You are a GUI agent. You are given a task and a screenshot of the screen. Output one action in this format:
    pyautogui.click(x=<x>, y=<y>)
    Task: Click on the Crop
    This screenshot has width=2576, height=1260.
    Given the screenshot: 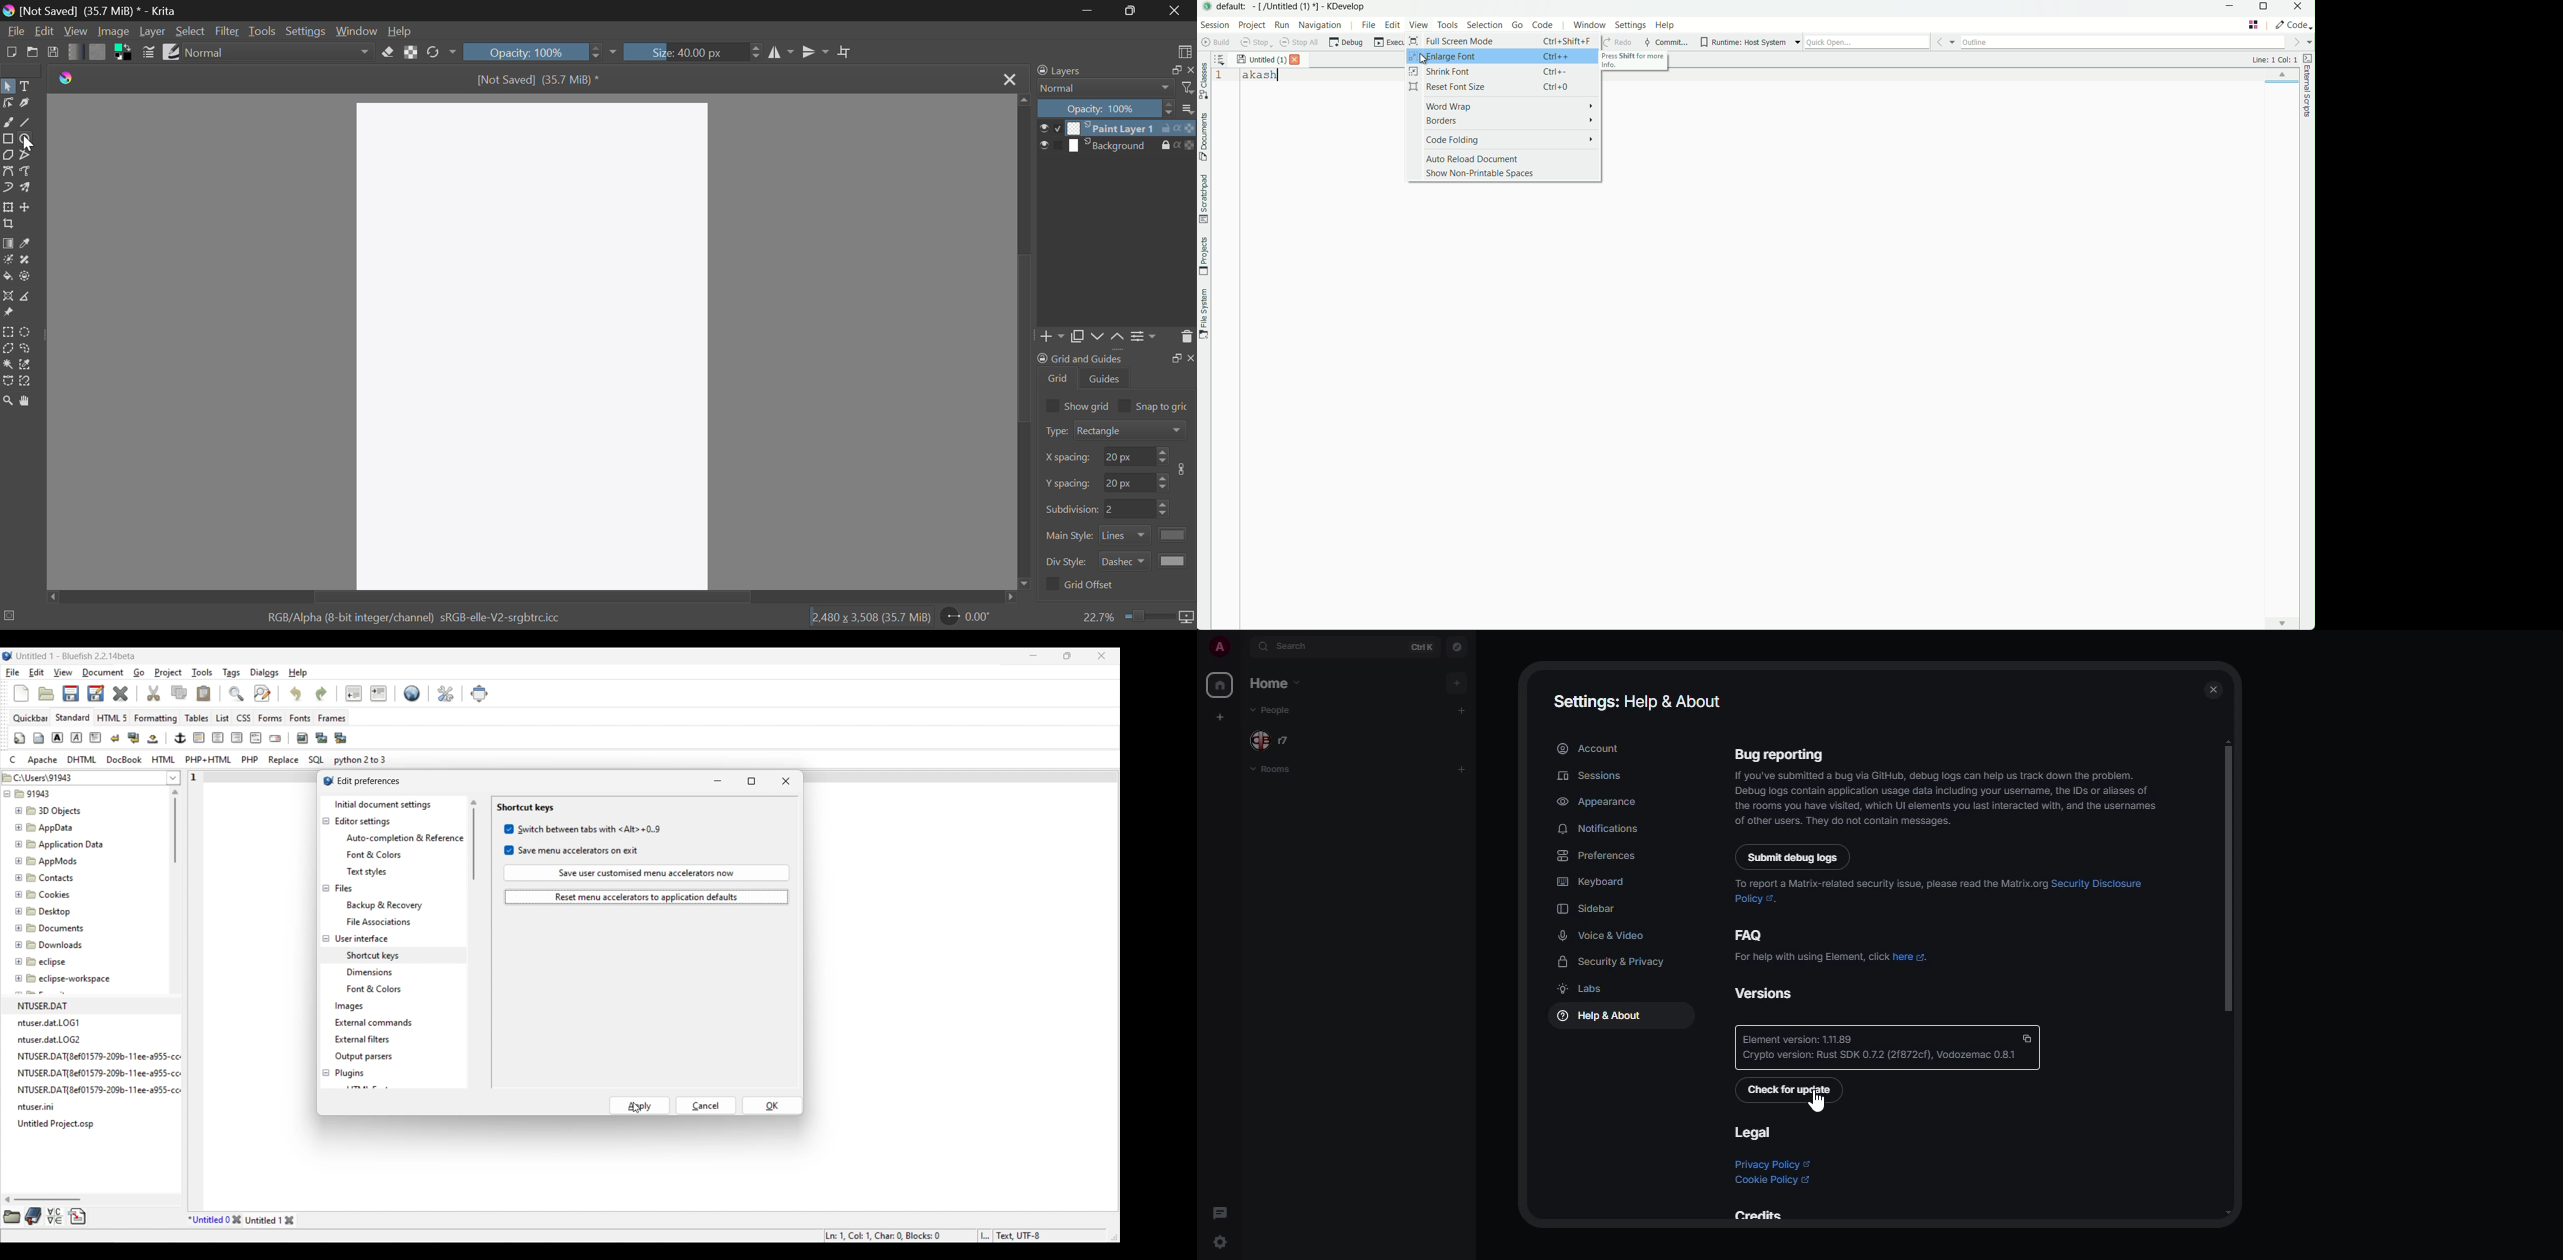 What is the action you would take?
    pyautogui.click(x=846, y=52)
    